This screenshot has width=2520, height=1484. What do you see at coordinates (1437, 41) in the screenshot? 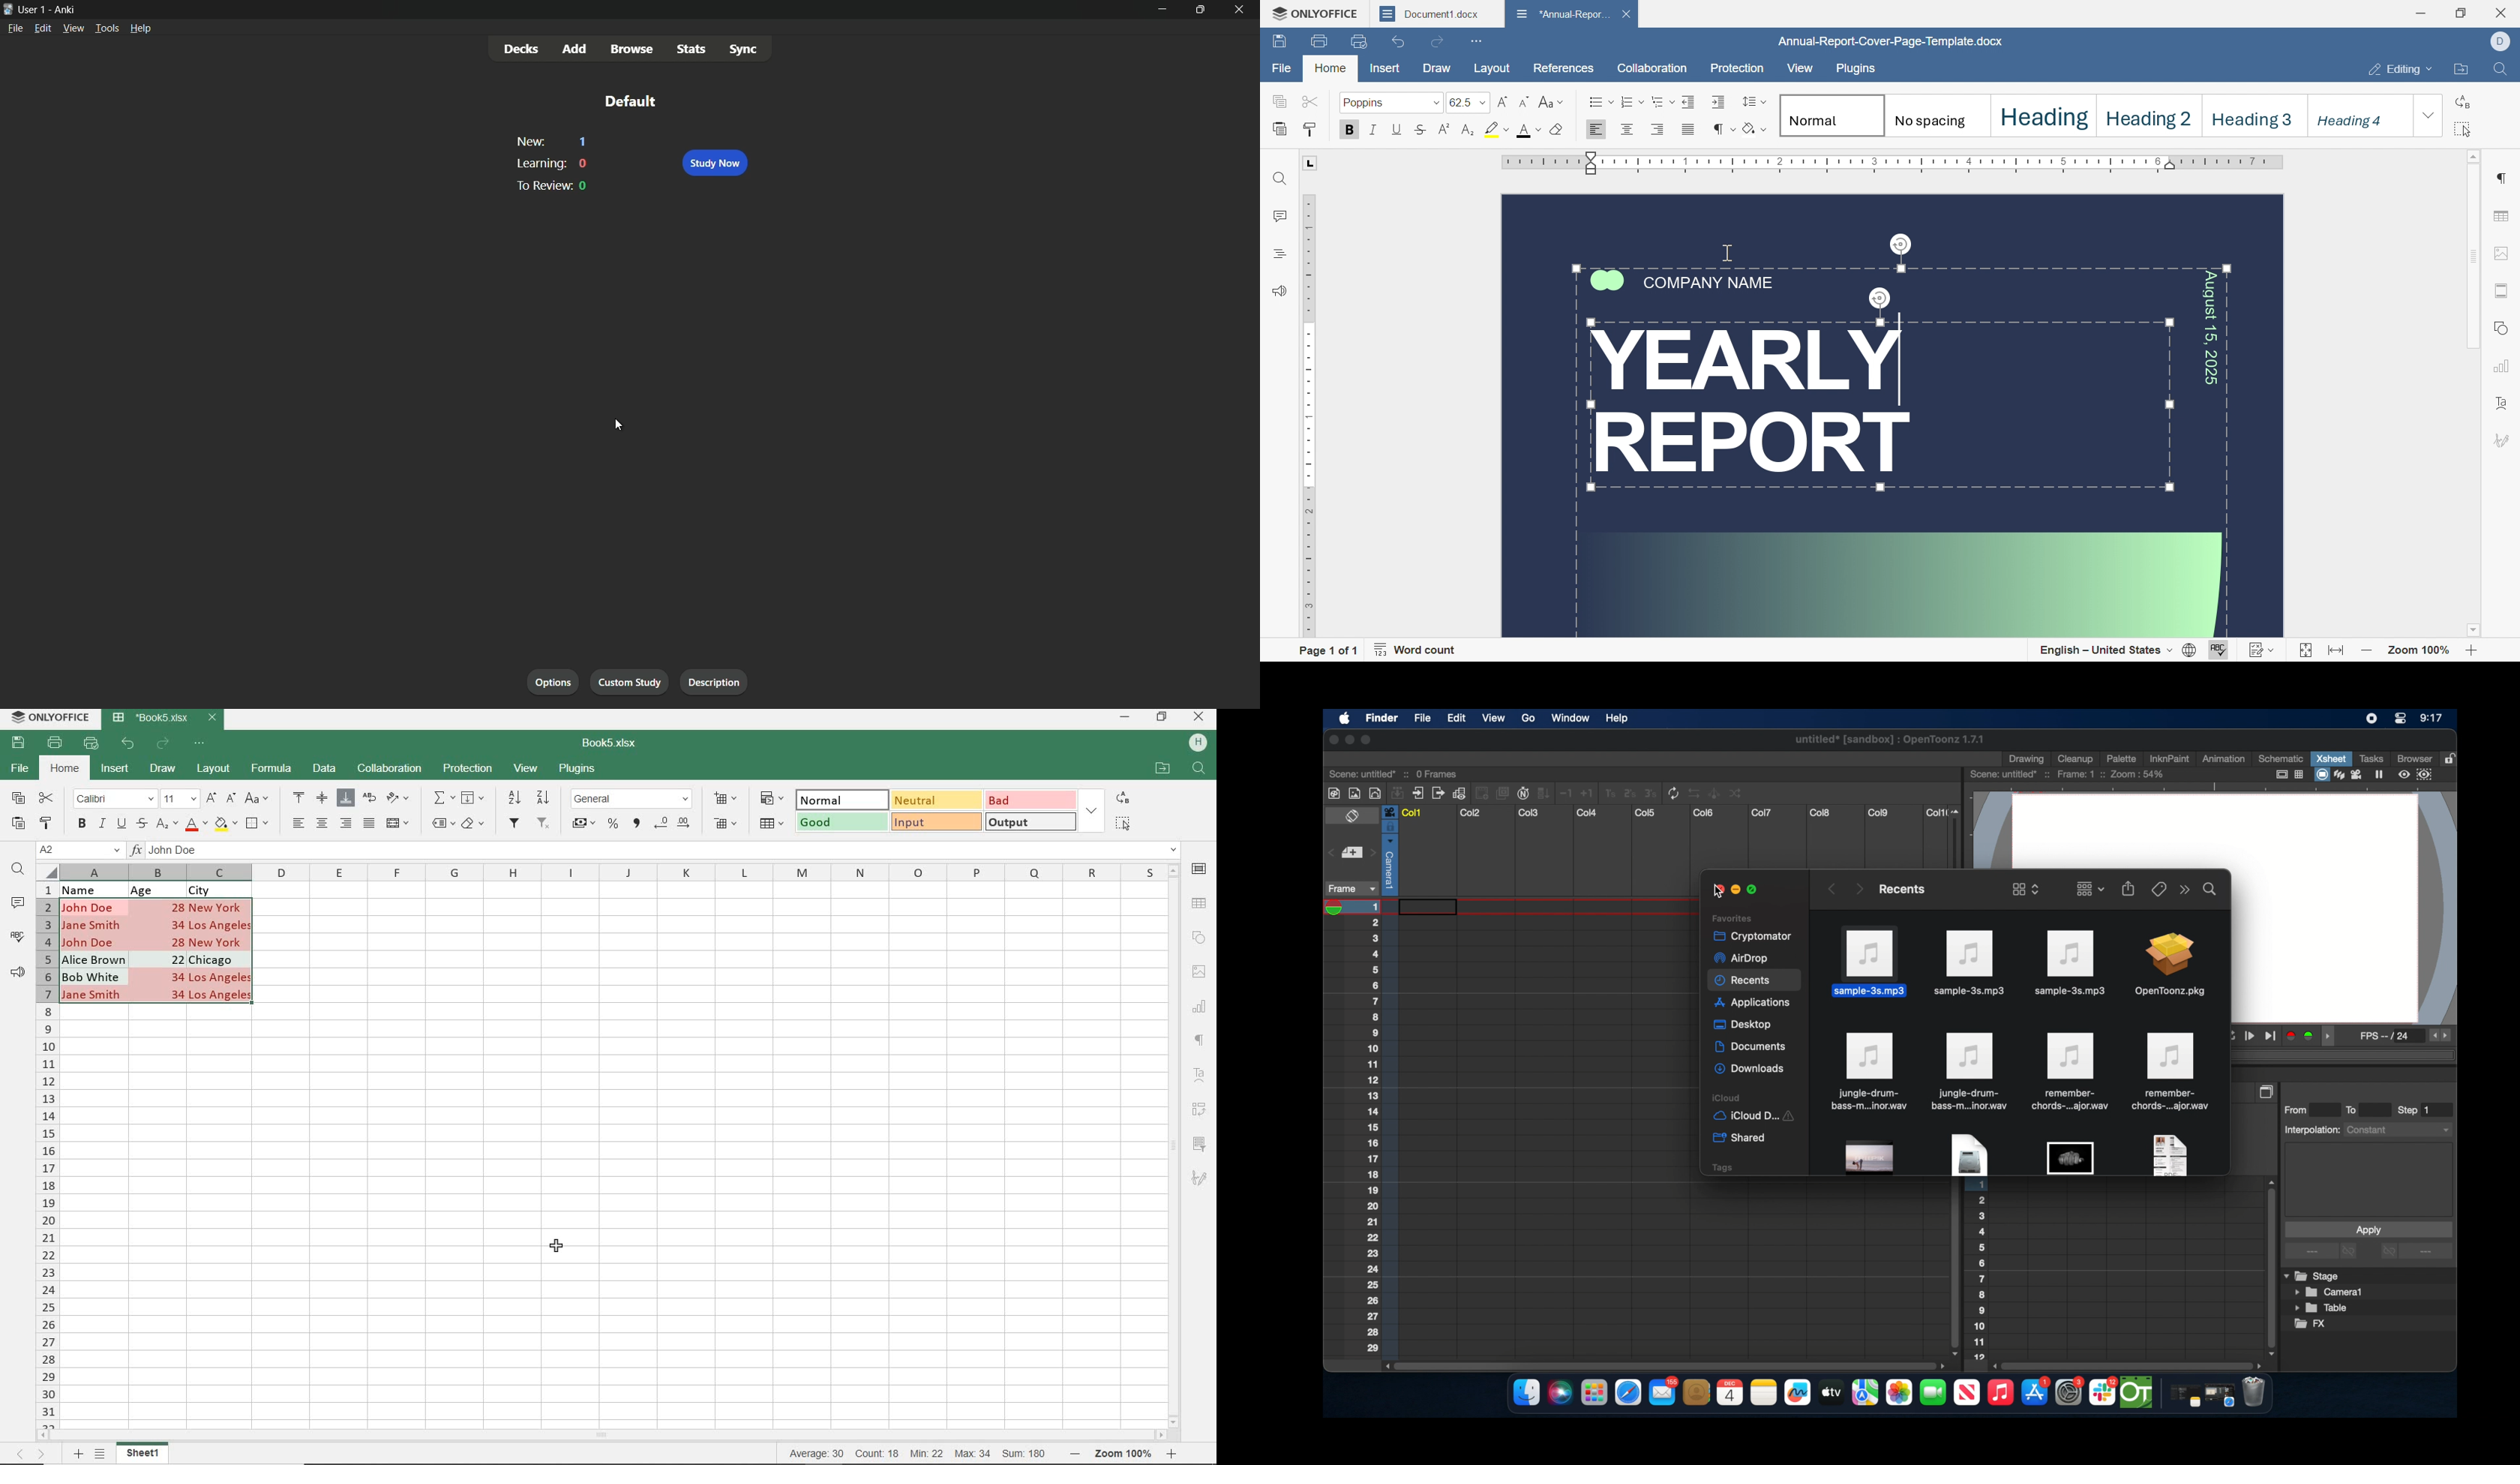
I see `redo` at bounding box center [1437, 41].